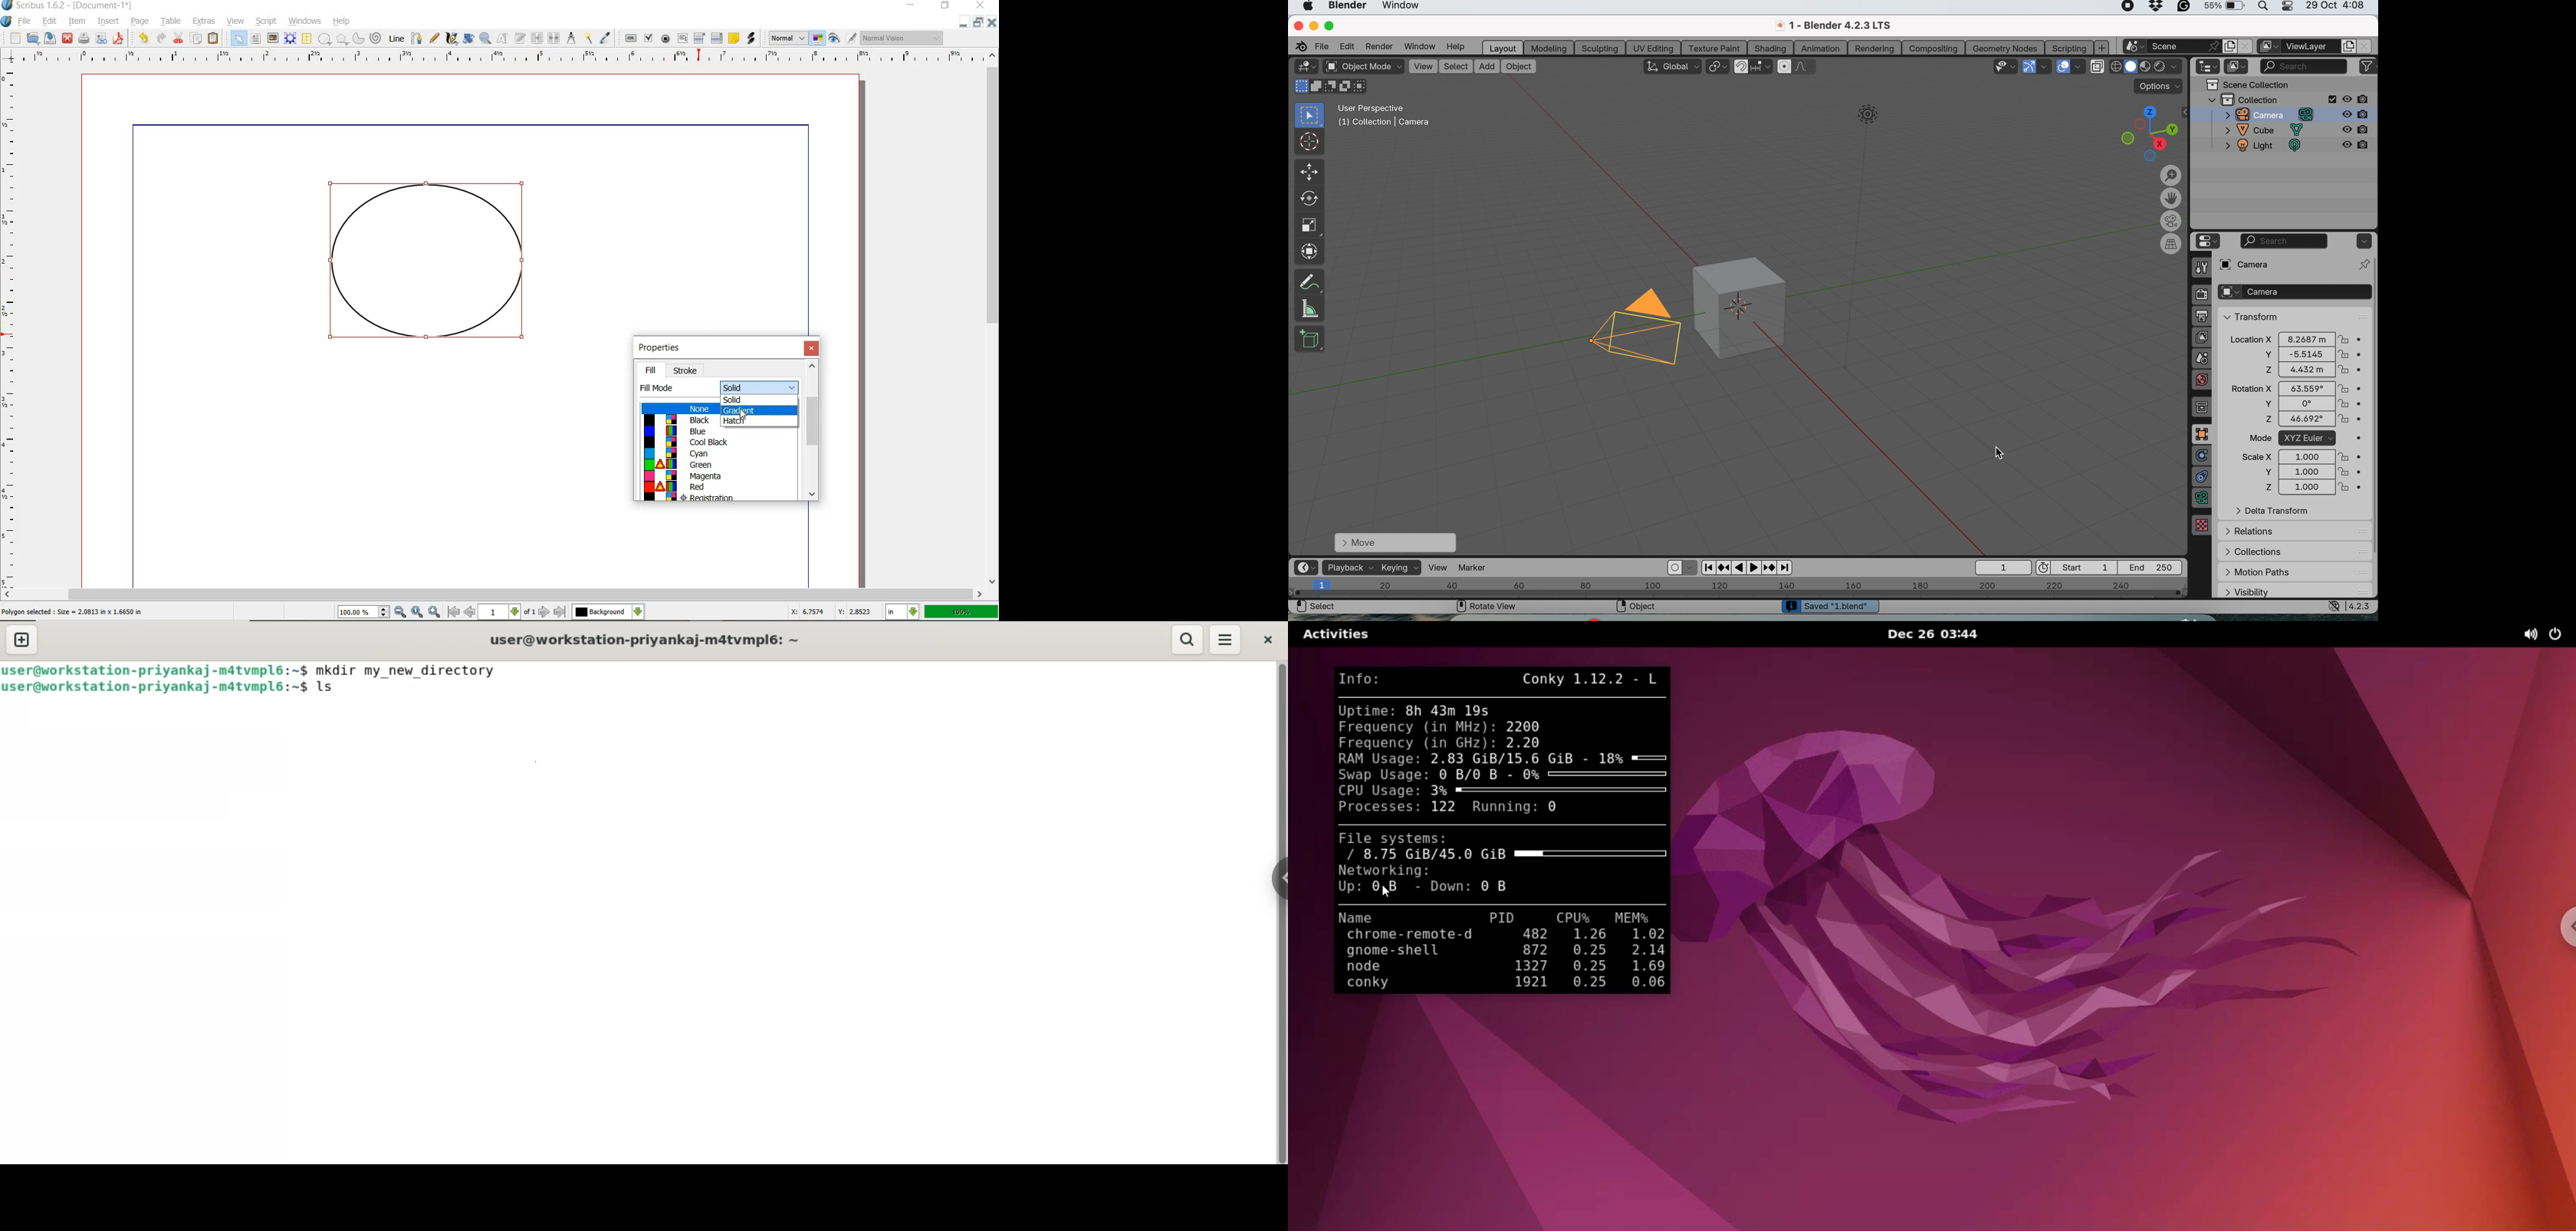  Describe the element at coordinates (2333, 606) in the screenshot. I see `network settings` at that location.